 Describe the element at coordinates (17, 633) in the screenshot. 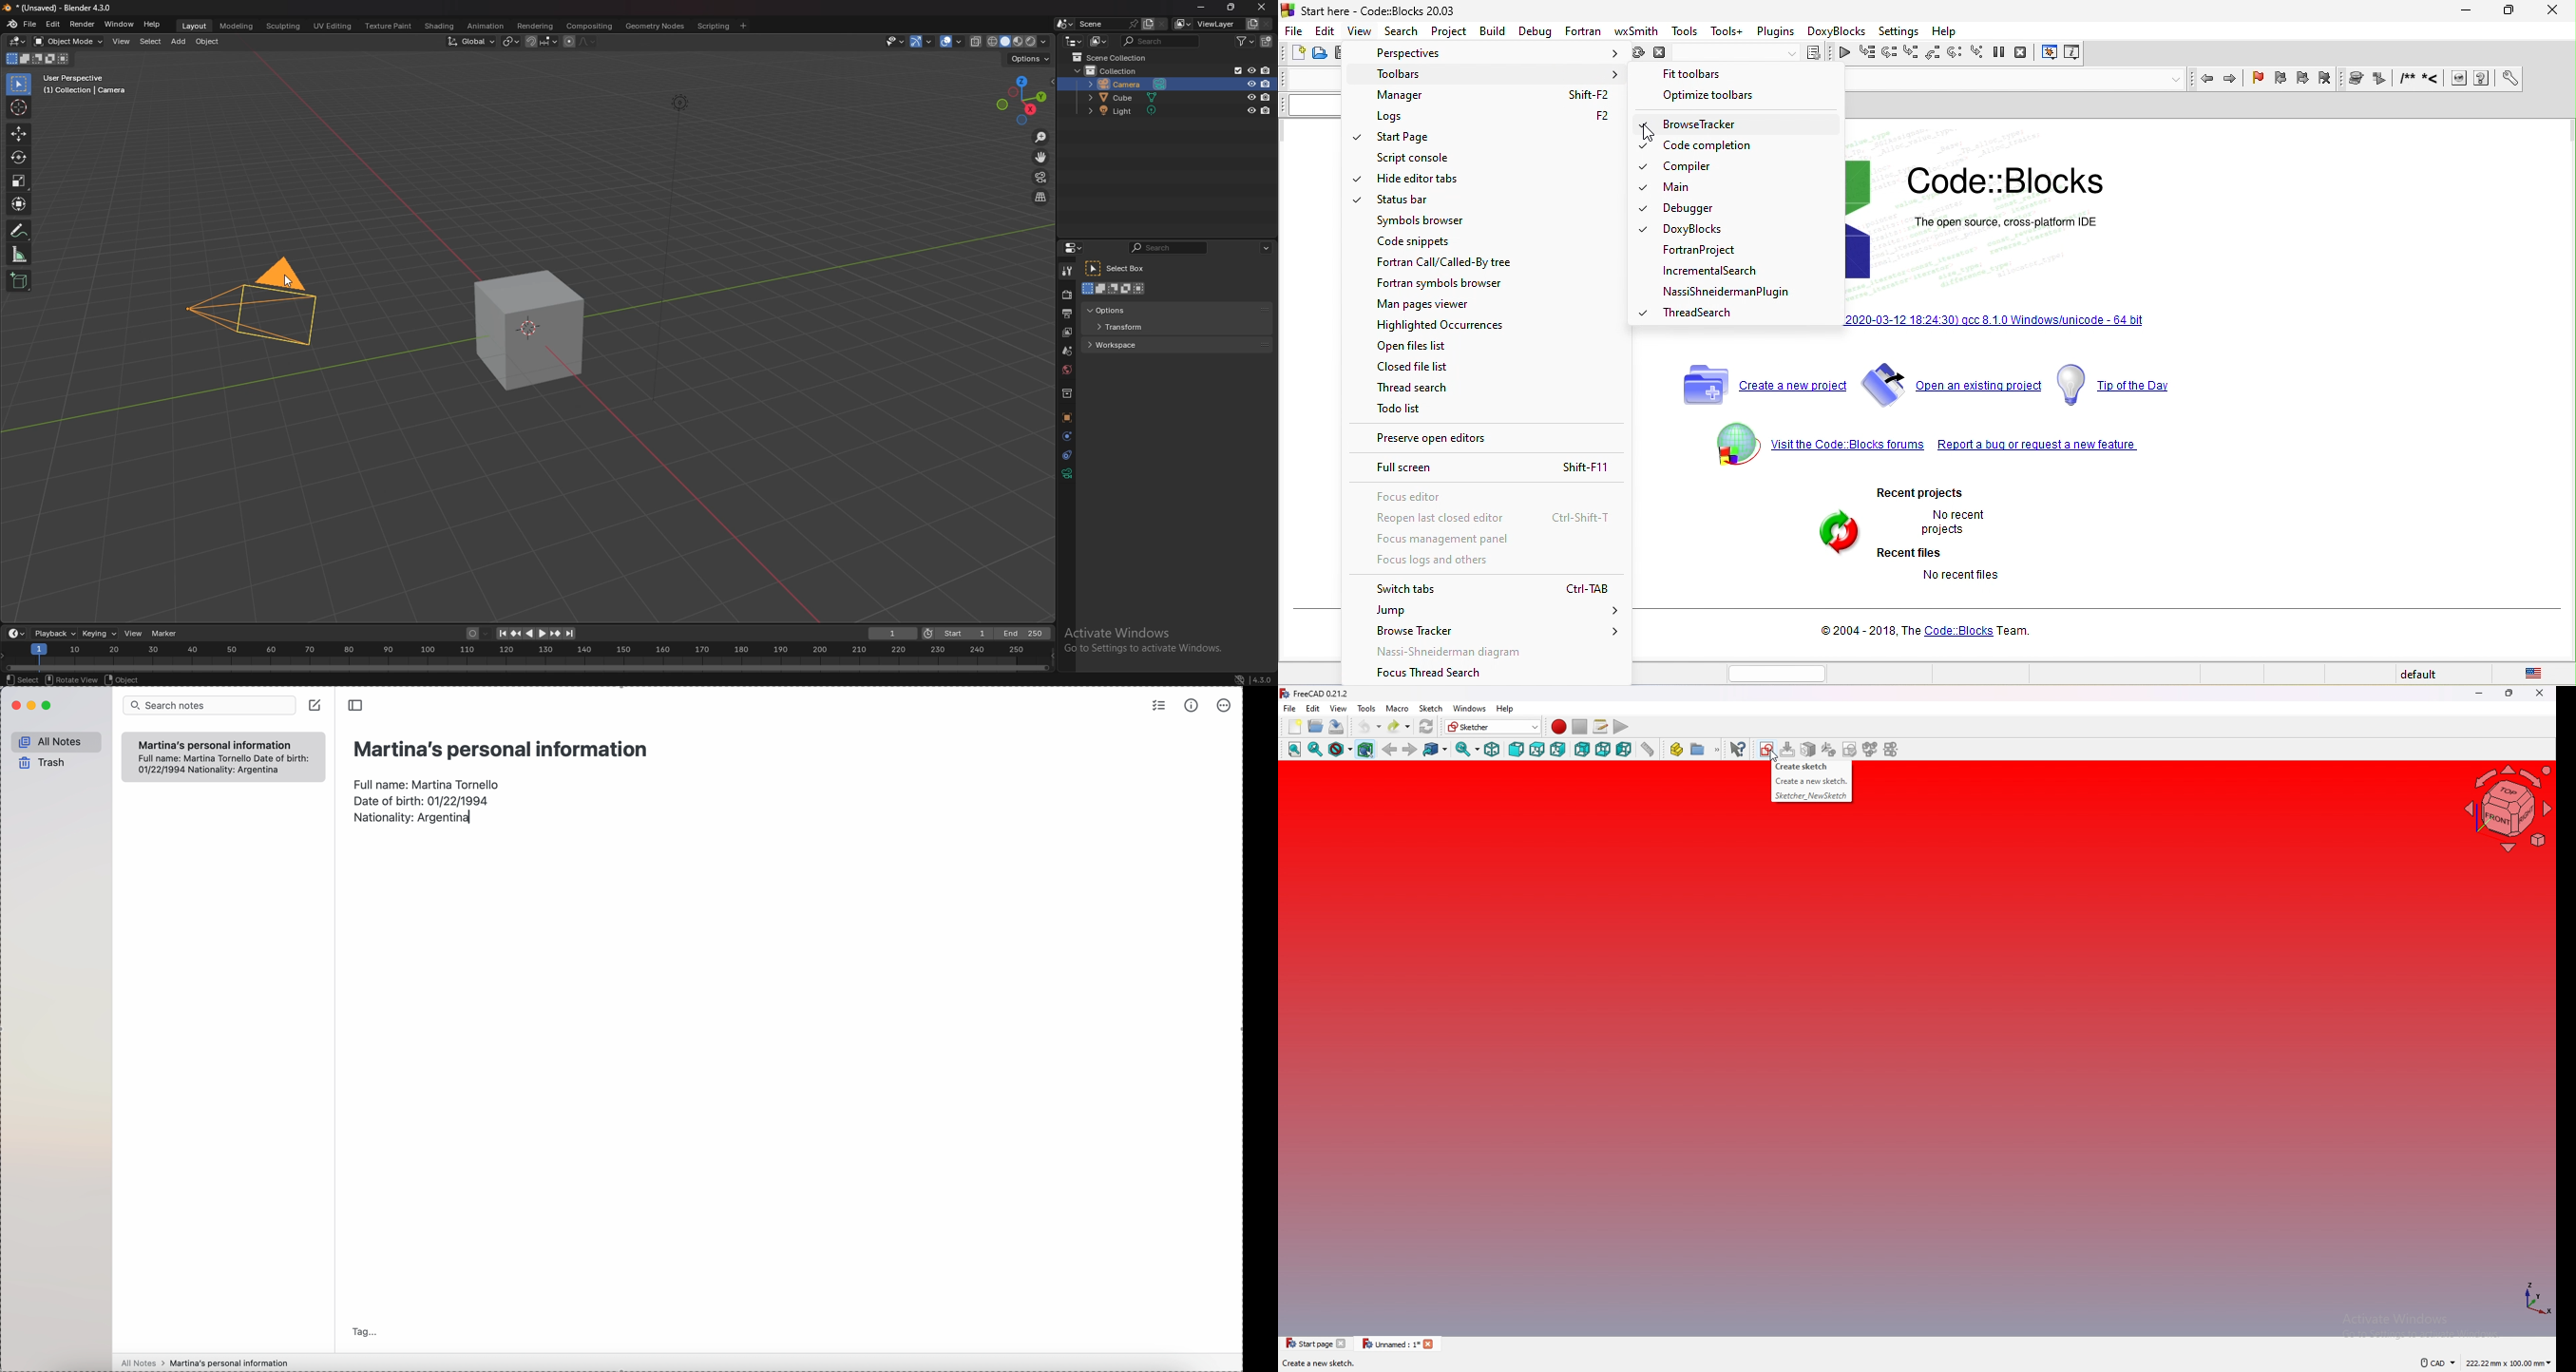

I see `editor type` at that location.